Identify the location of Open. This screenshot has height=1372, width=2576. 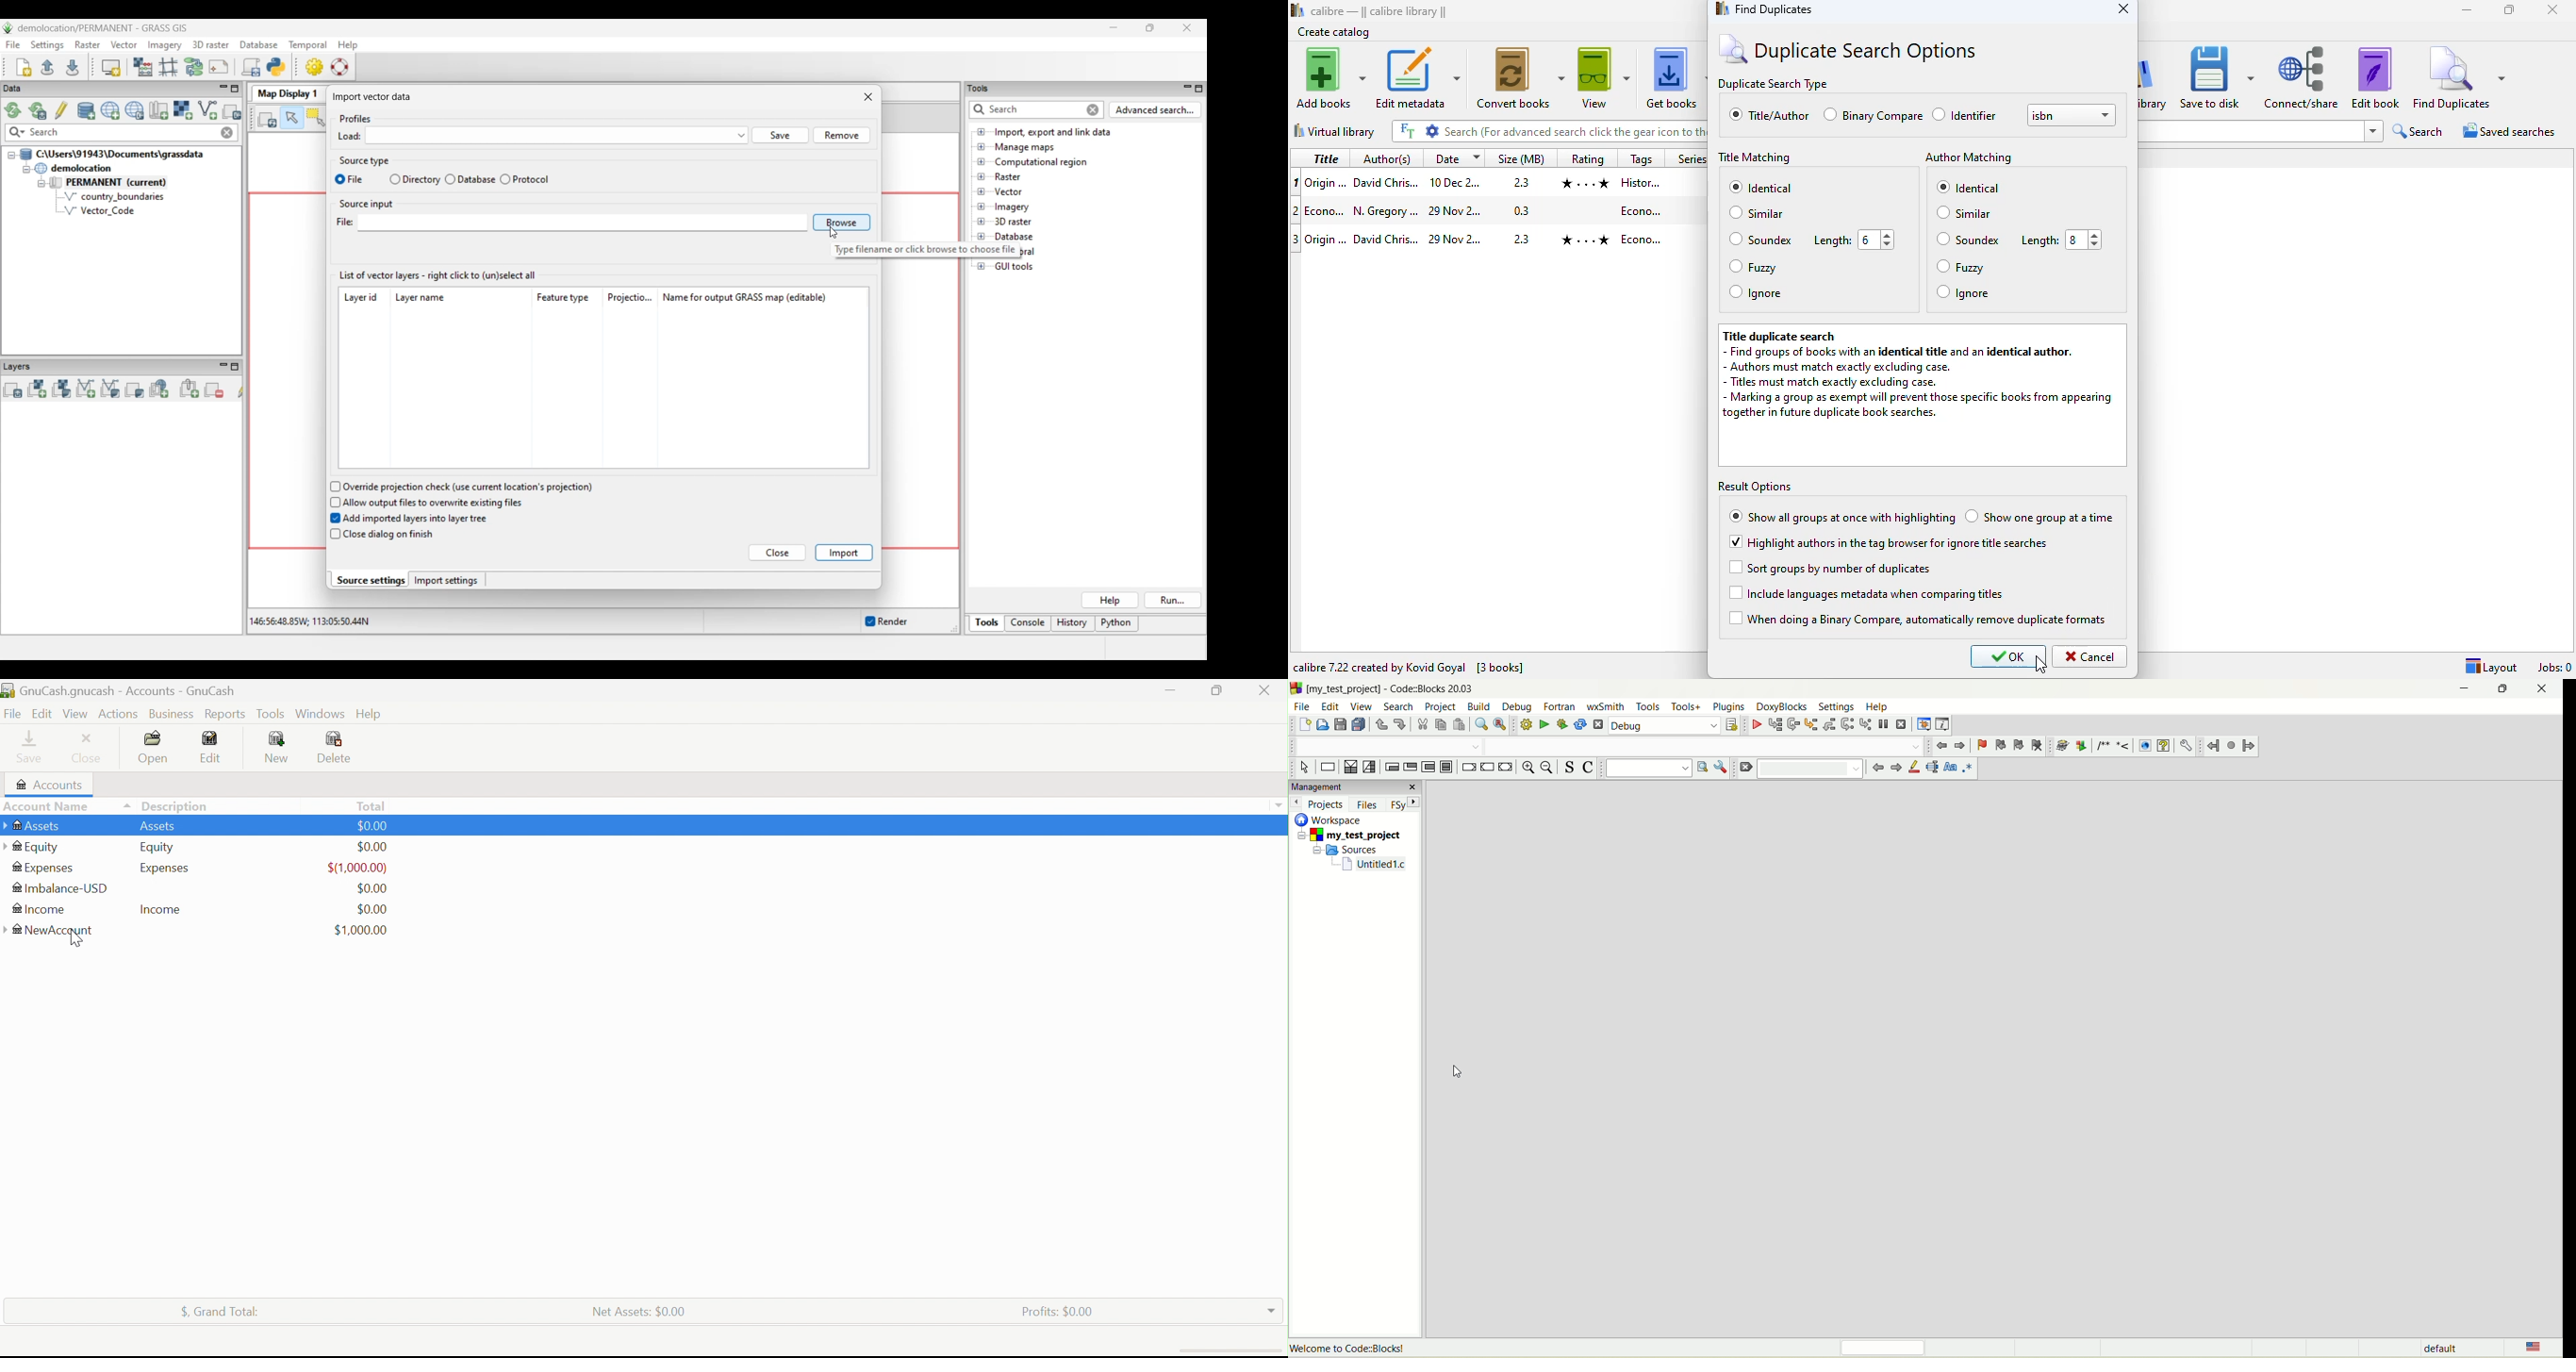
(155, 750).